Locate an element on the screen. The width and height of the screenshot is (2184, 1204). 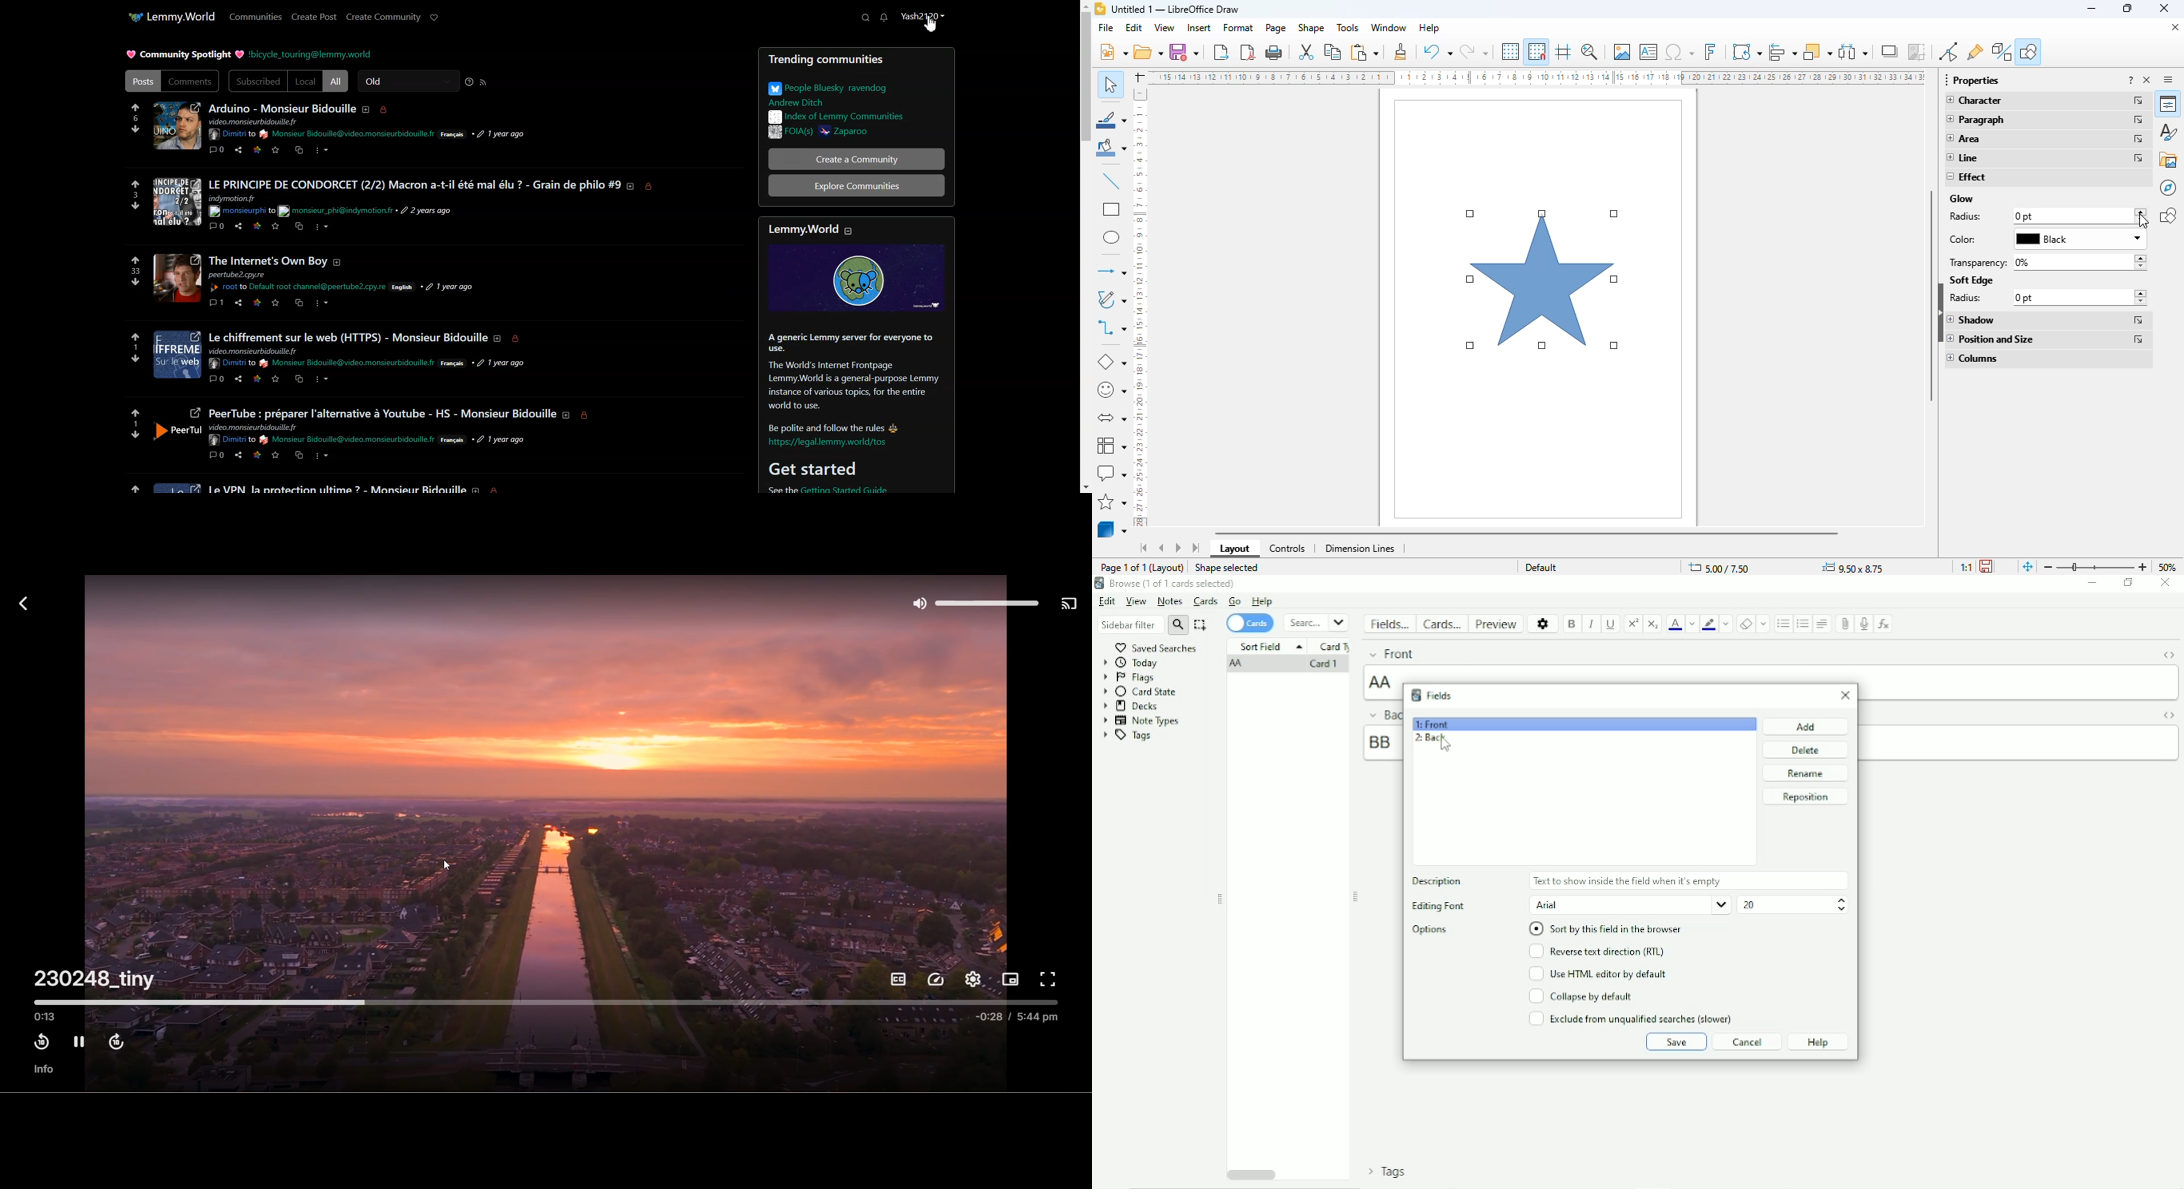
Today is located at coordinates (1132, 663).